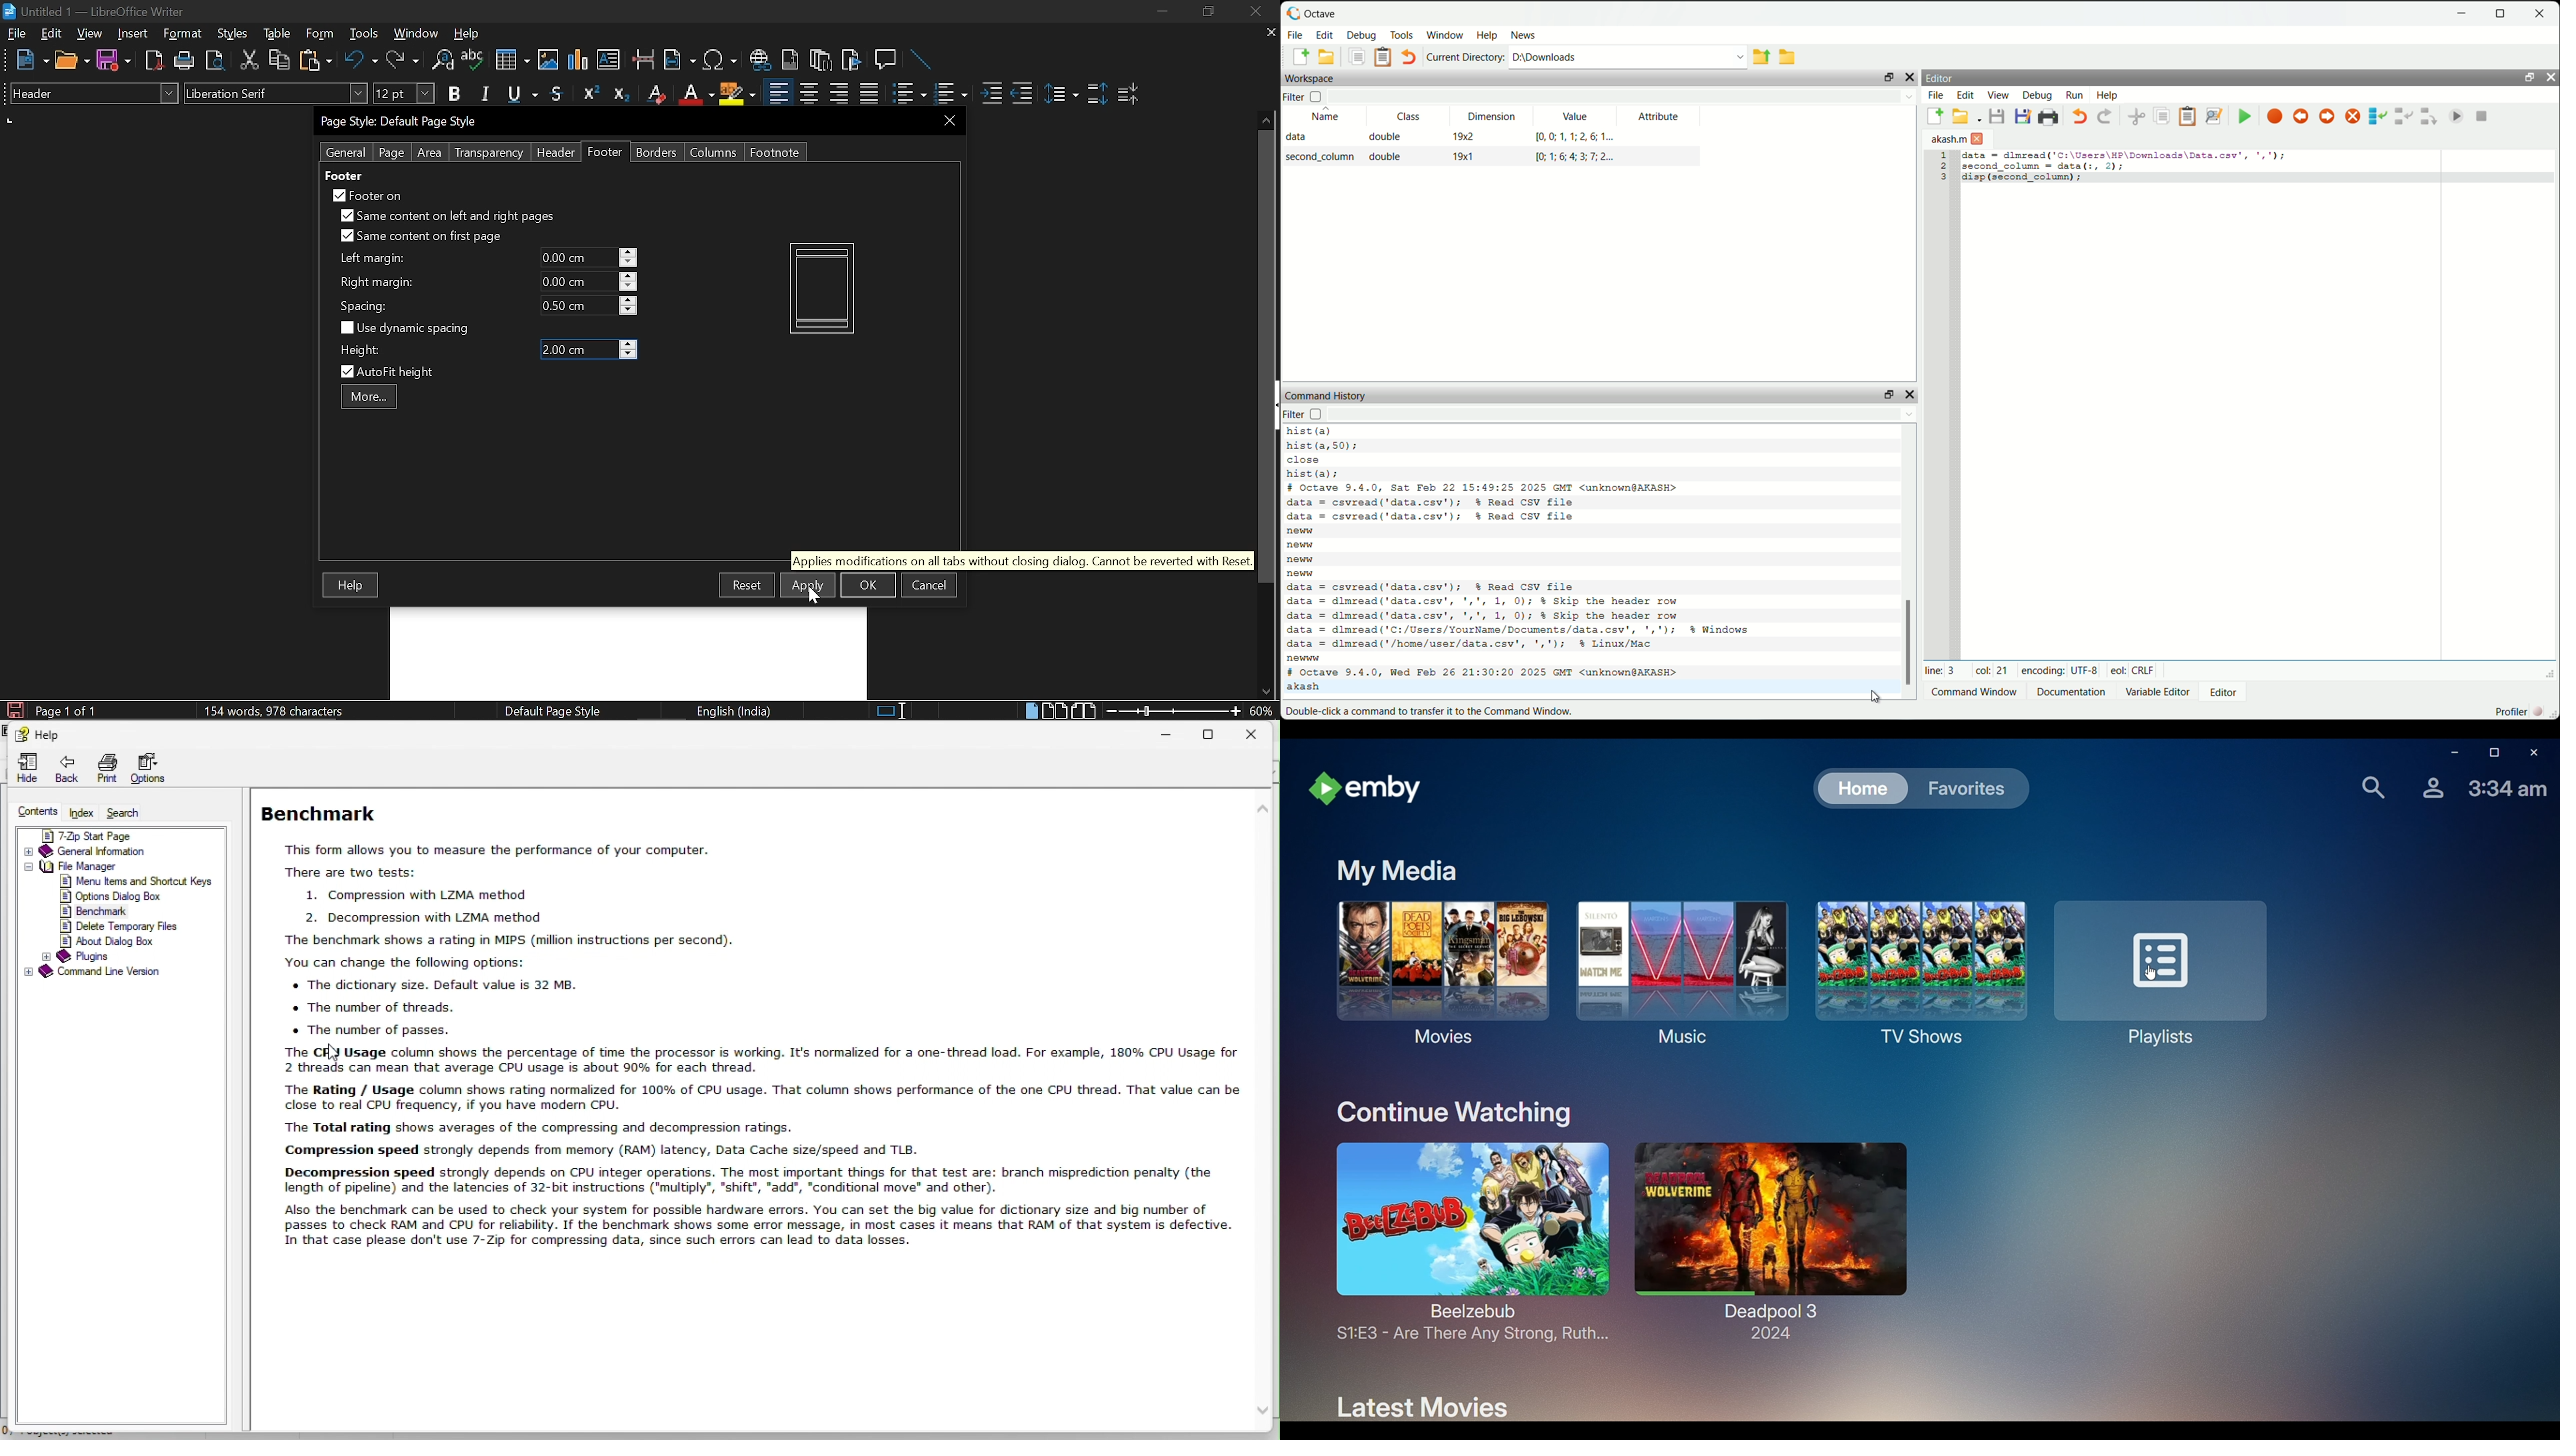 This screenshot has width=2576, height=1456. I want to click on Close, so click(1254, 12).